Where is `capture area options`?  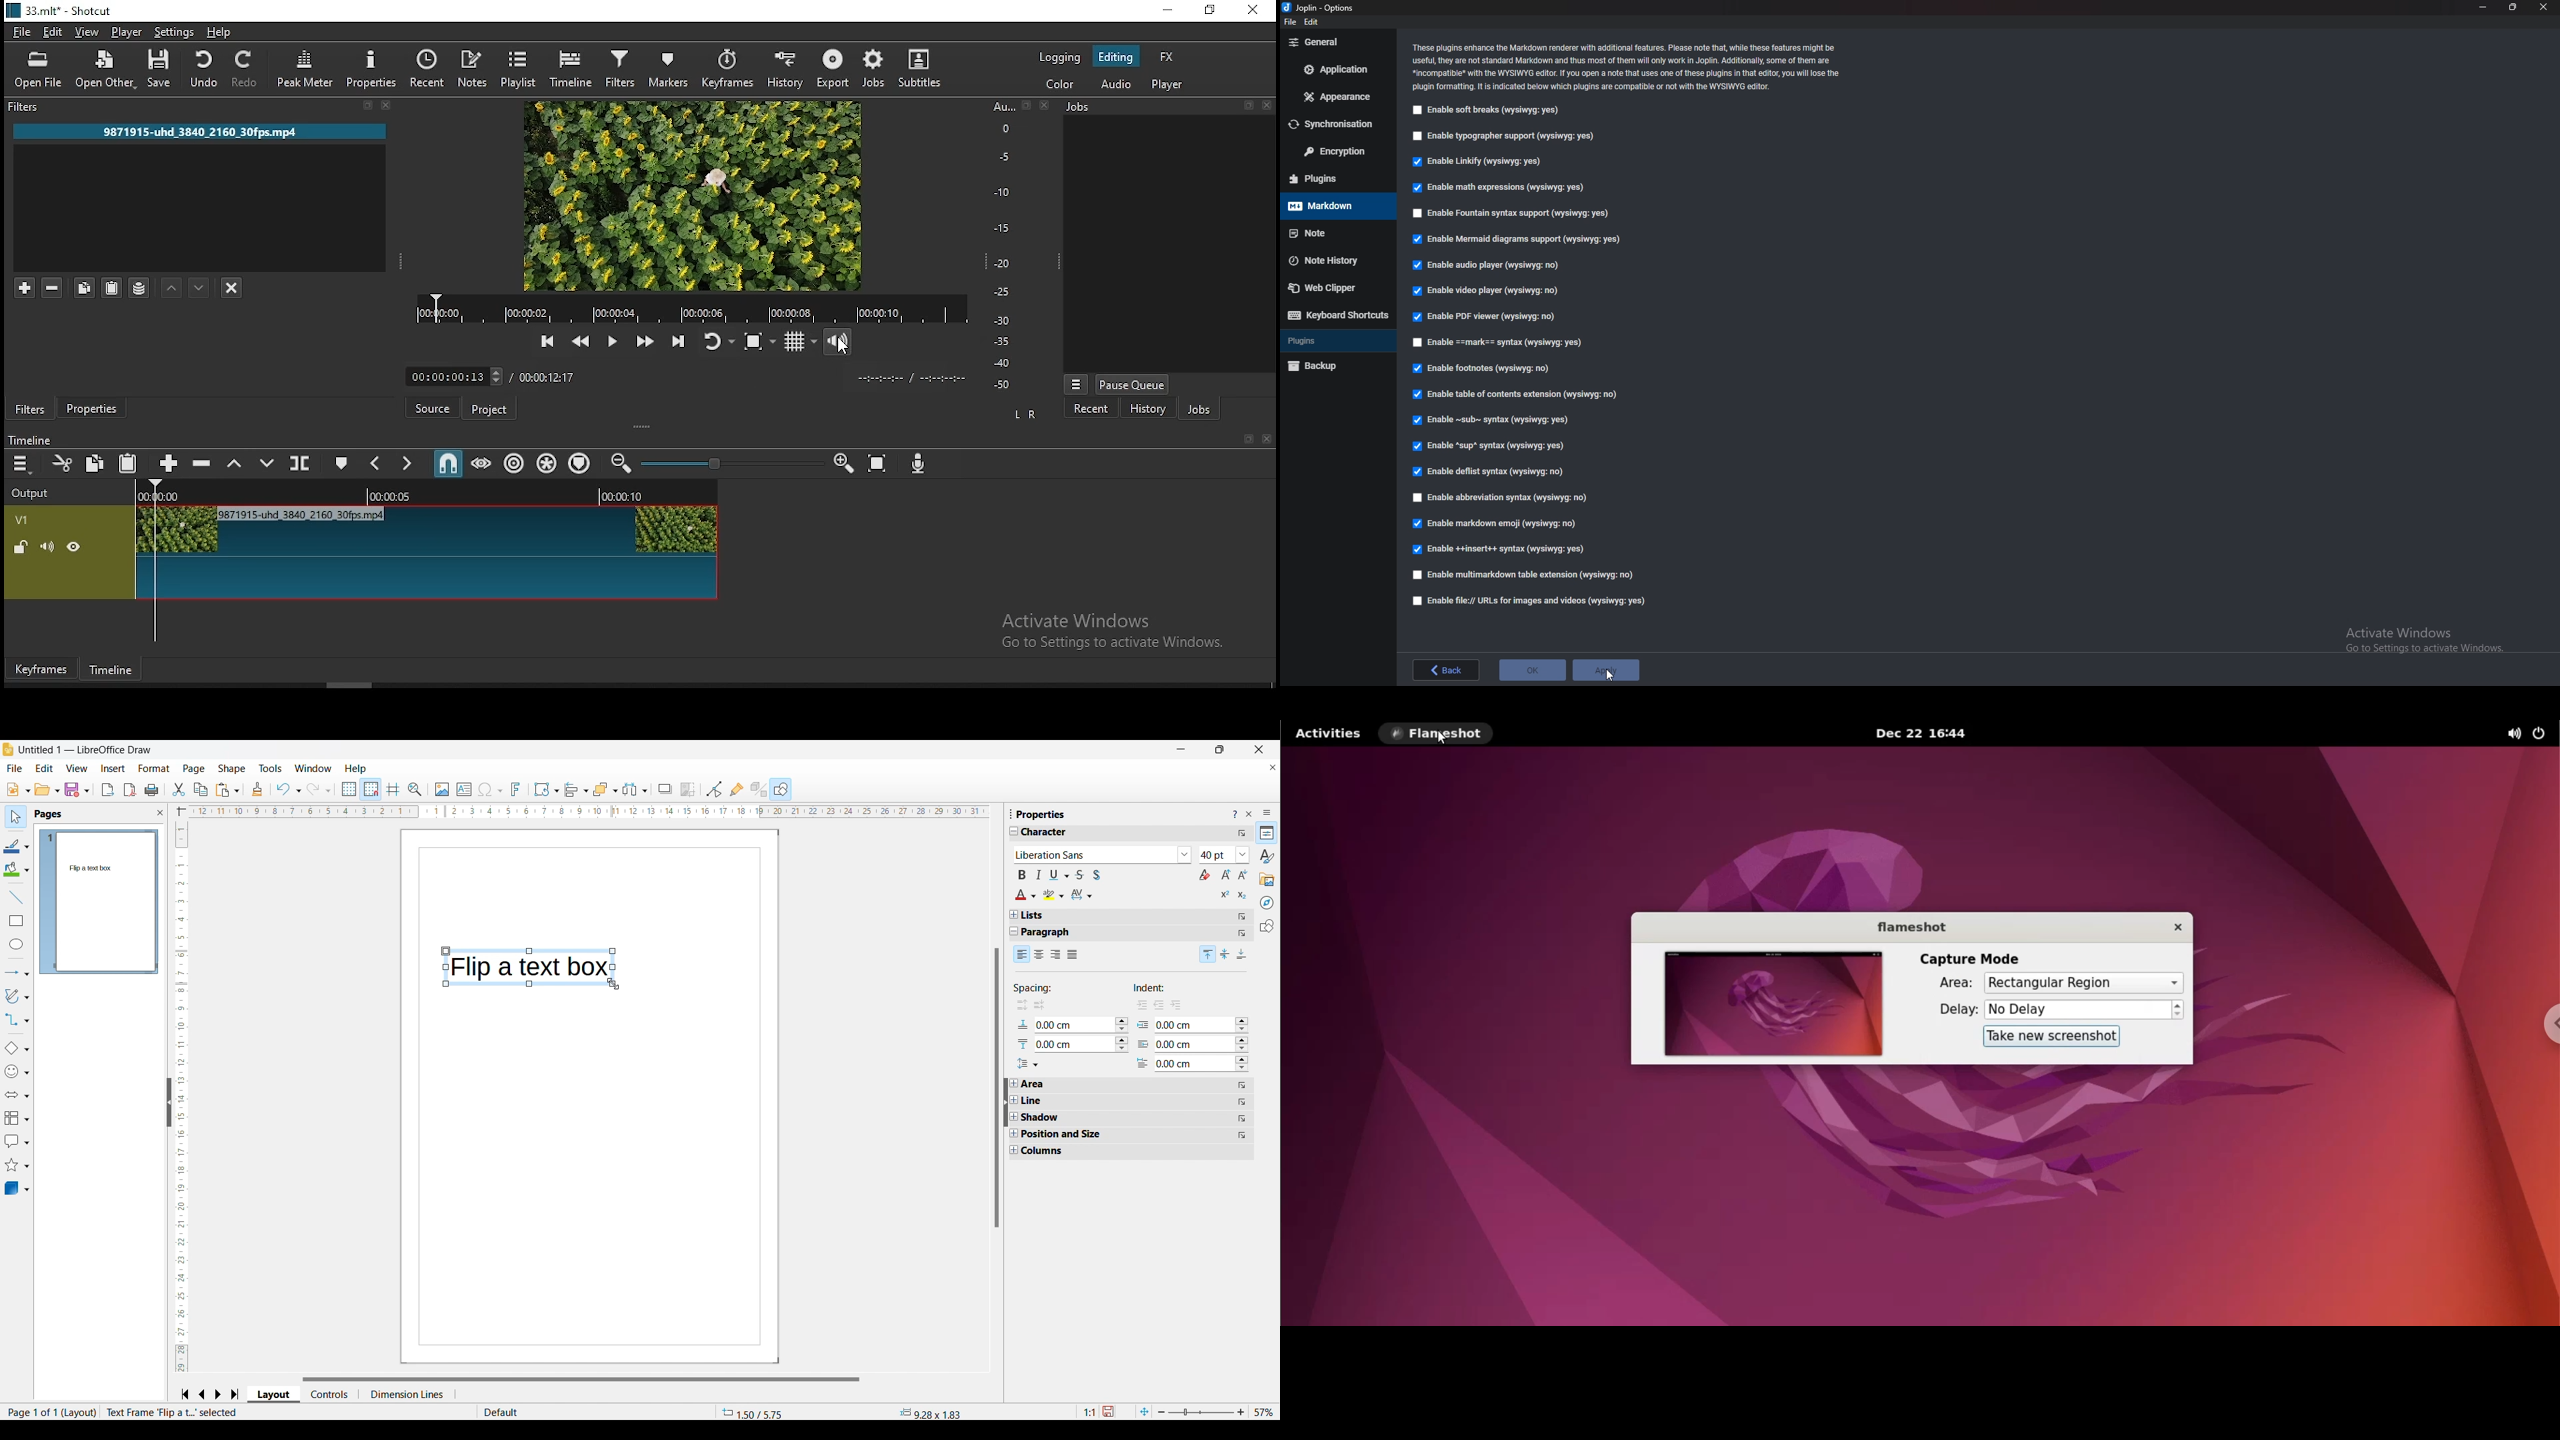
capture area options is located at coordinates (2082, 983).